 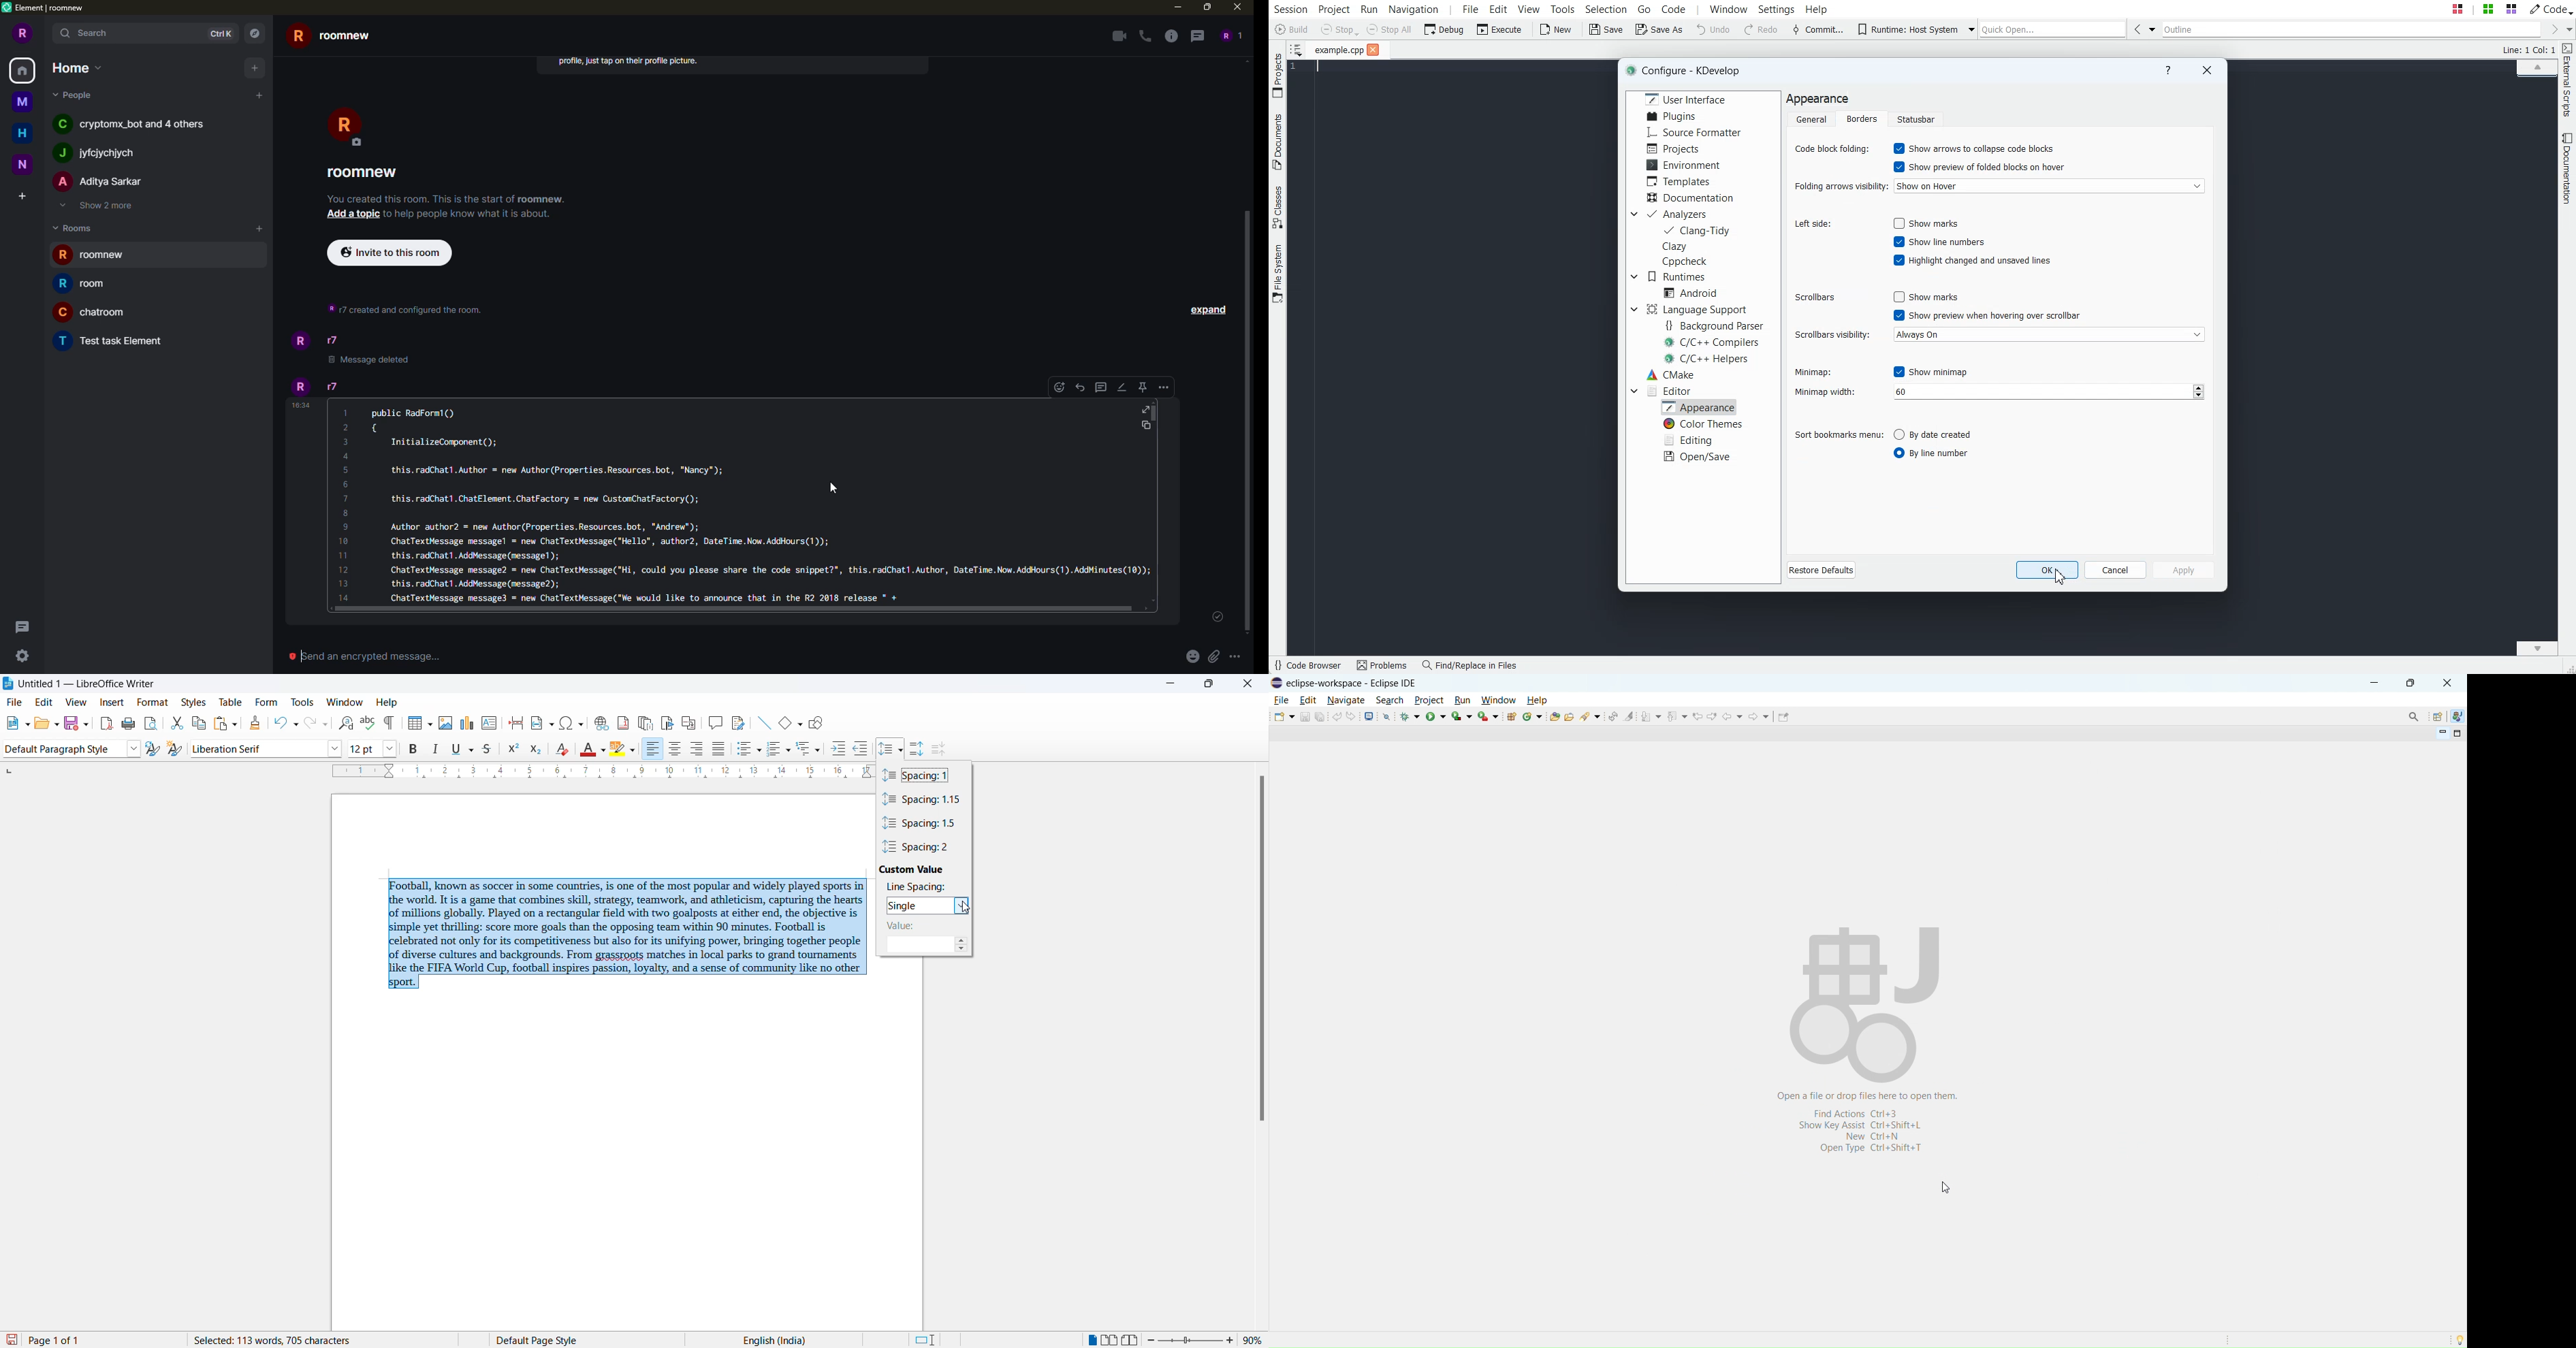 What do you see at coordinates (1297, 48) in the screenshot?
I see `Show sorted list` at bounding box center [1297, 48].